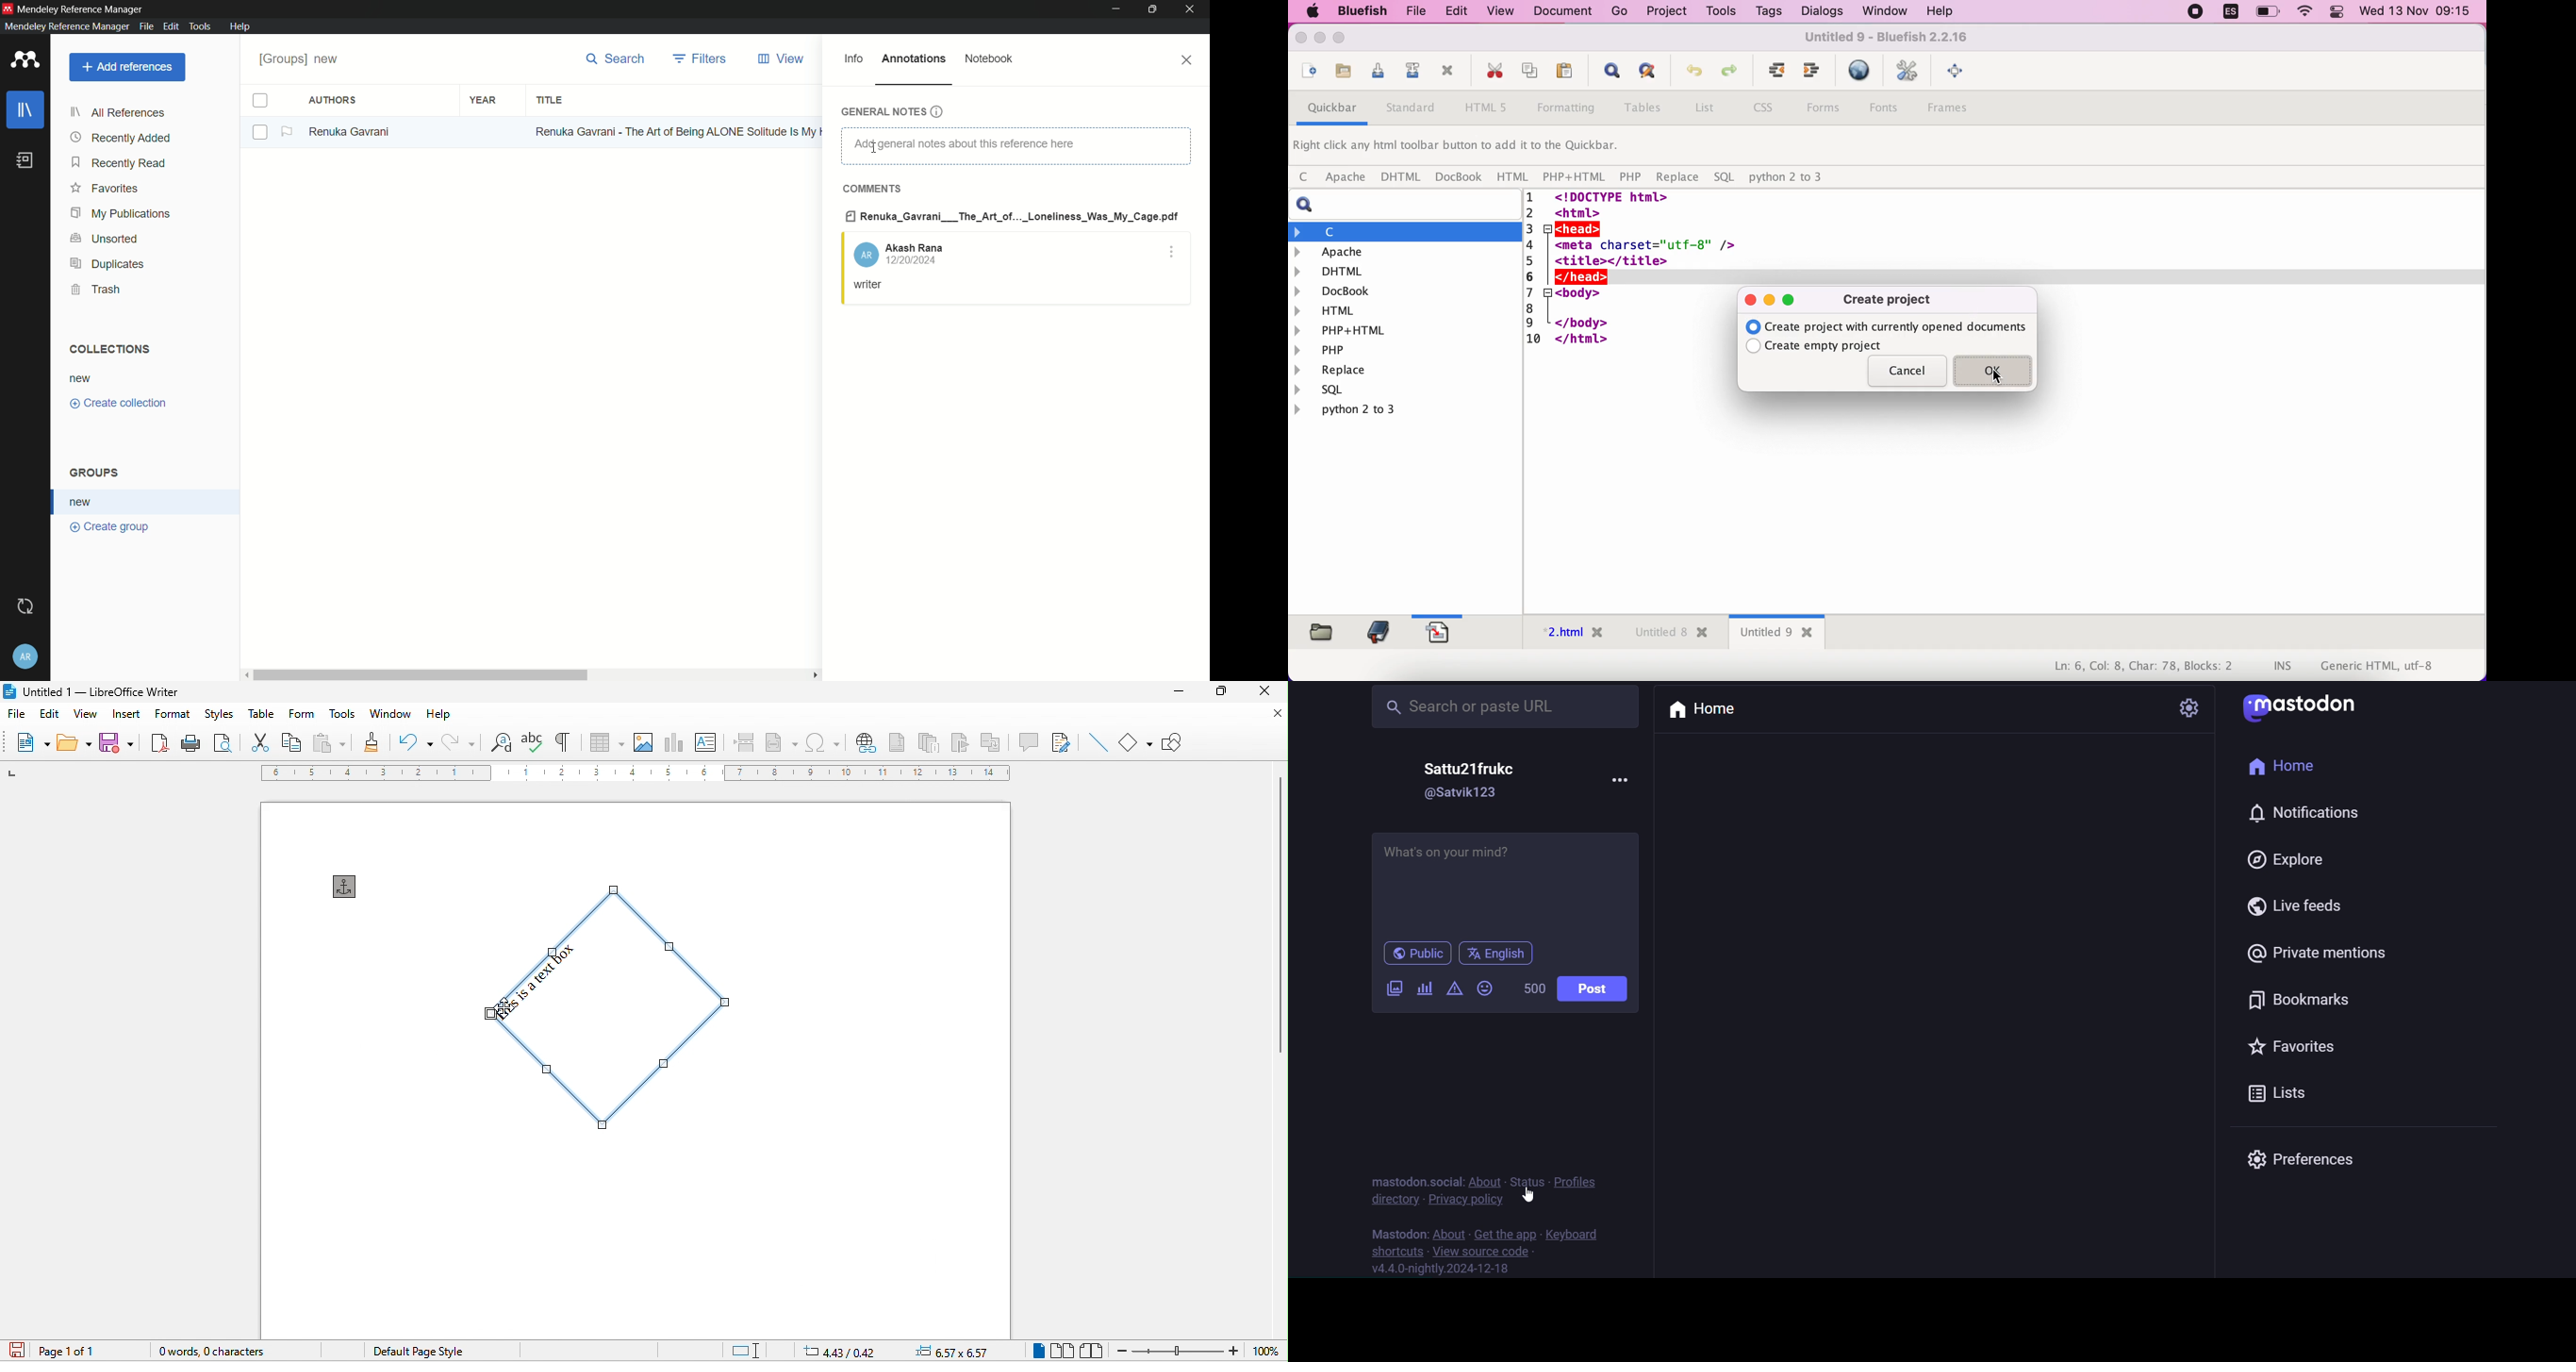 The width and height of the screenshot is (2576, 1372). Describe the element at coordinates (1417, 954) in the screenshot. I see `public` at that location.